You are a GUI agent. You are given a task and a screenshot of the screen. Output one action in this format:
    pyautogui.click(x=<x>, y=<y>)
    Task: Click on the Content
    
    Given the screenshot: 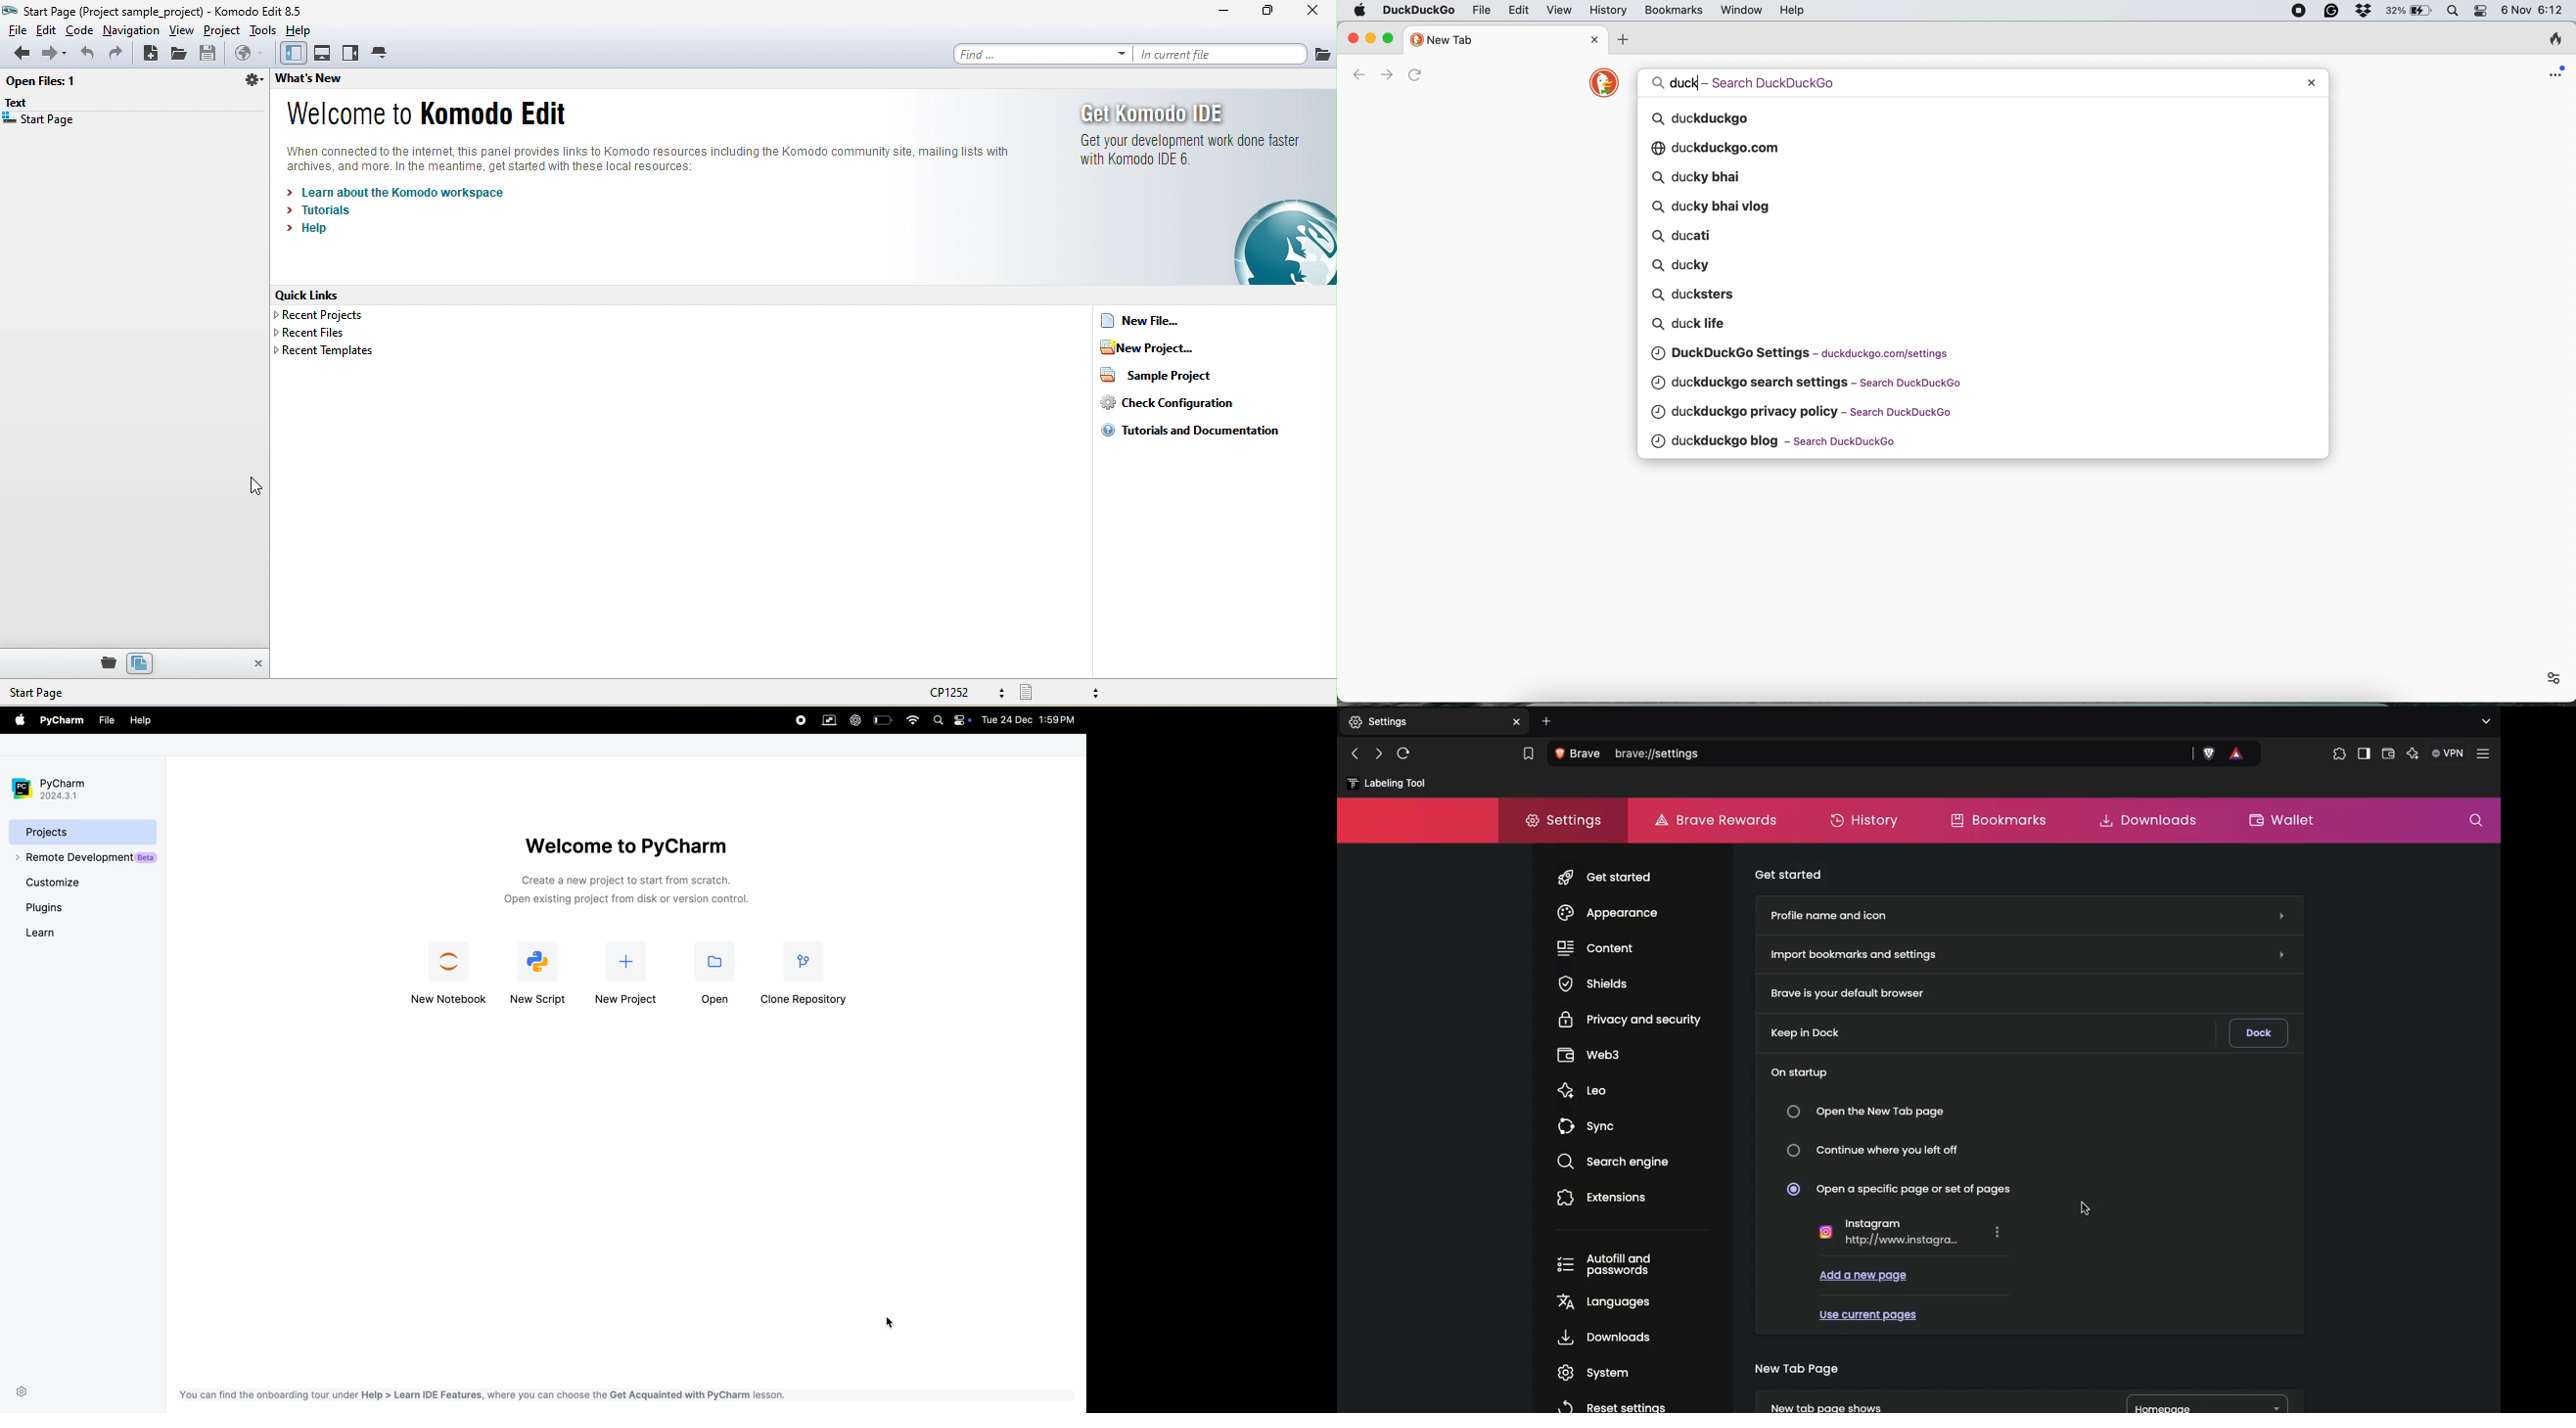 What is the action you would take?
    pyautogui.click(x=1596, y=947)
    